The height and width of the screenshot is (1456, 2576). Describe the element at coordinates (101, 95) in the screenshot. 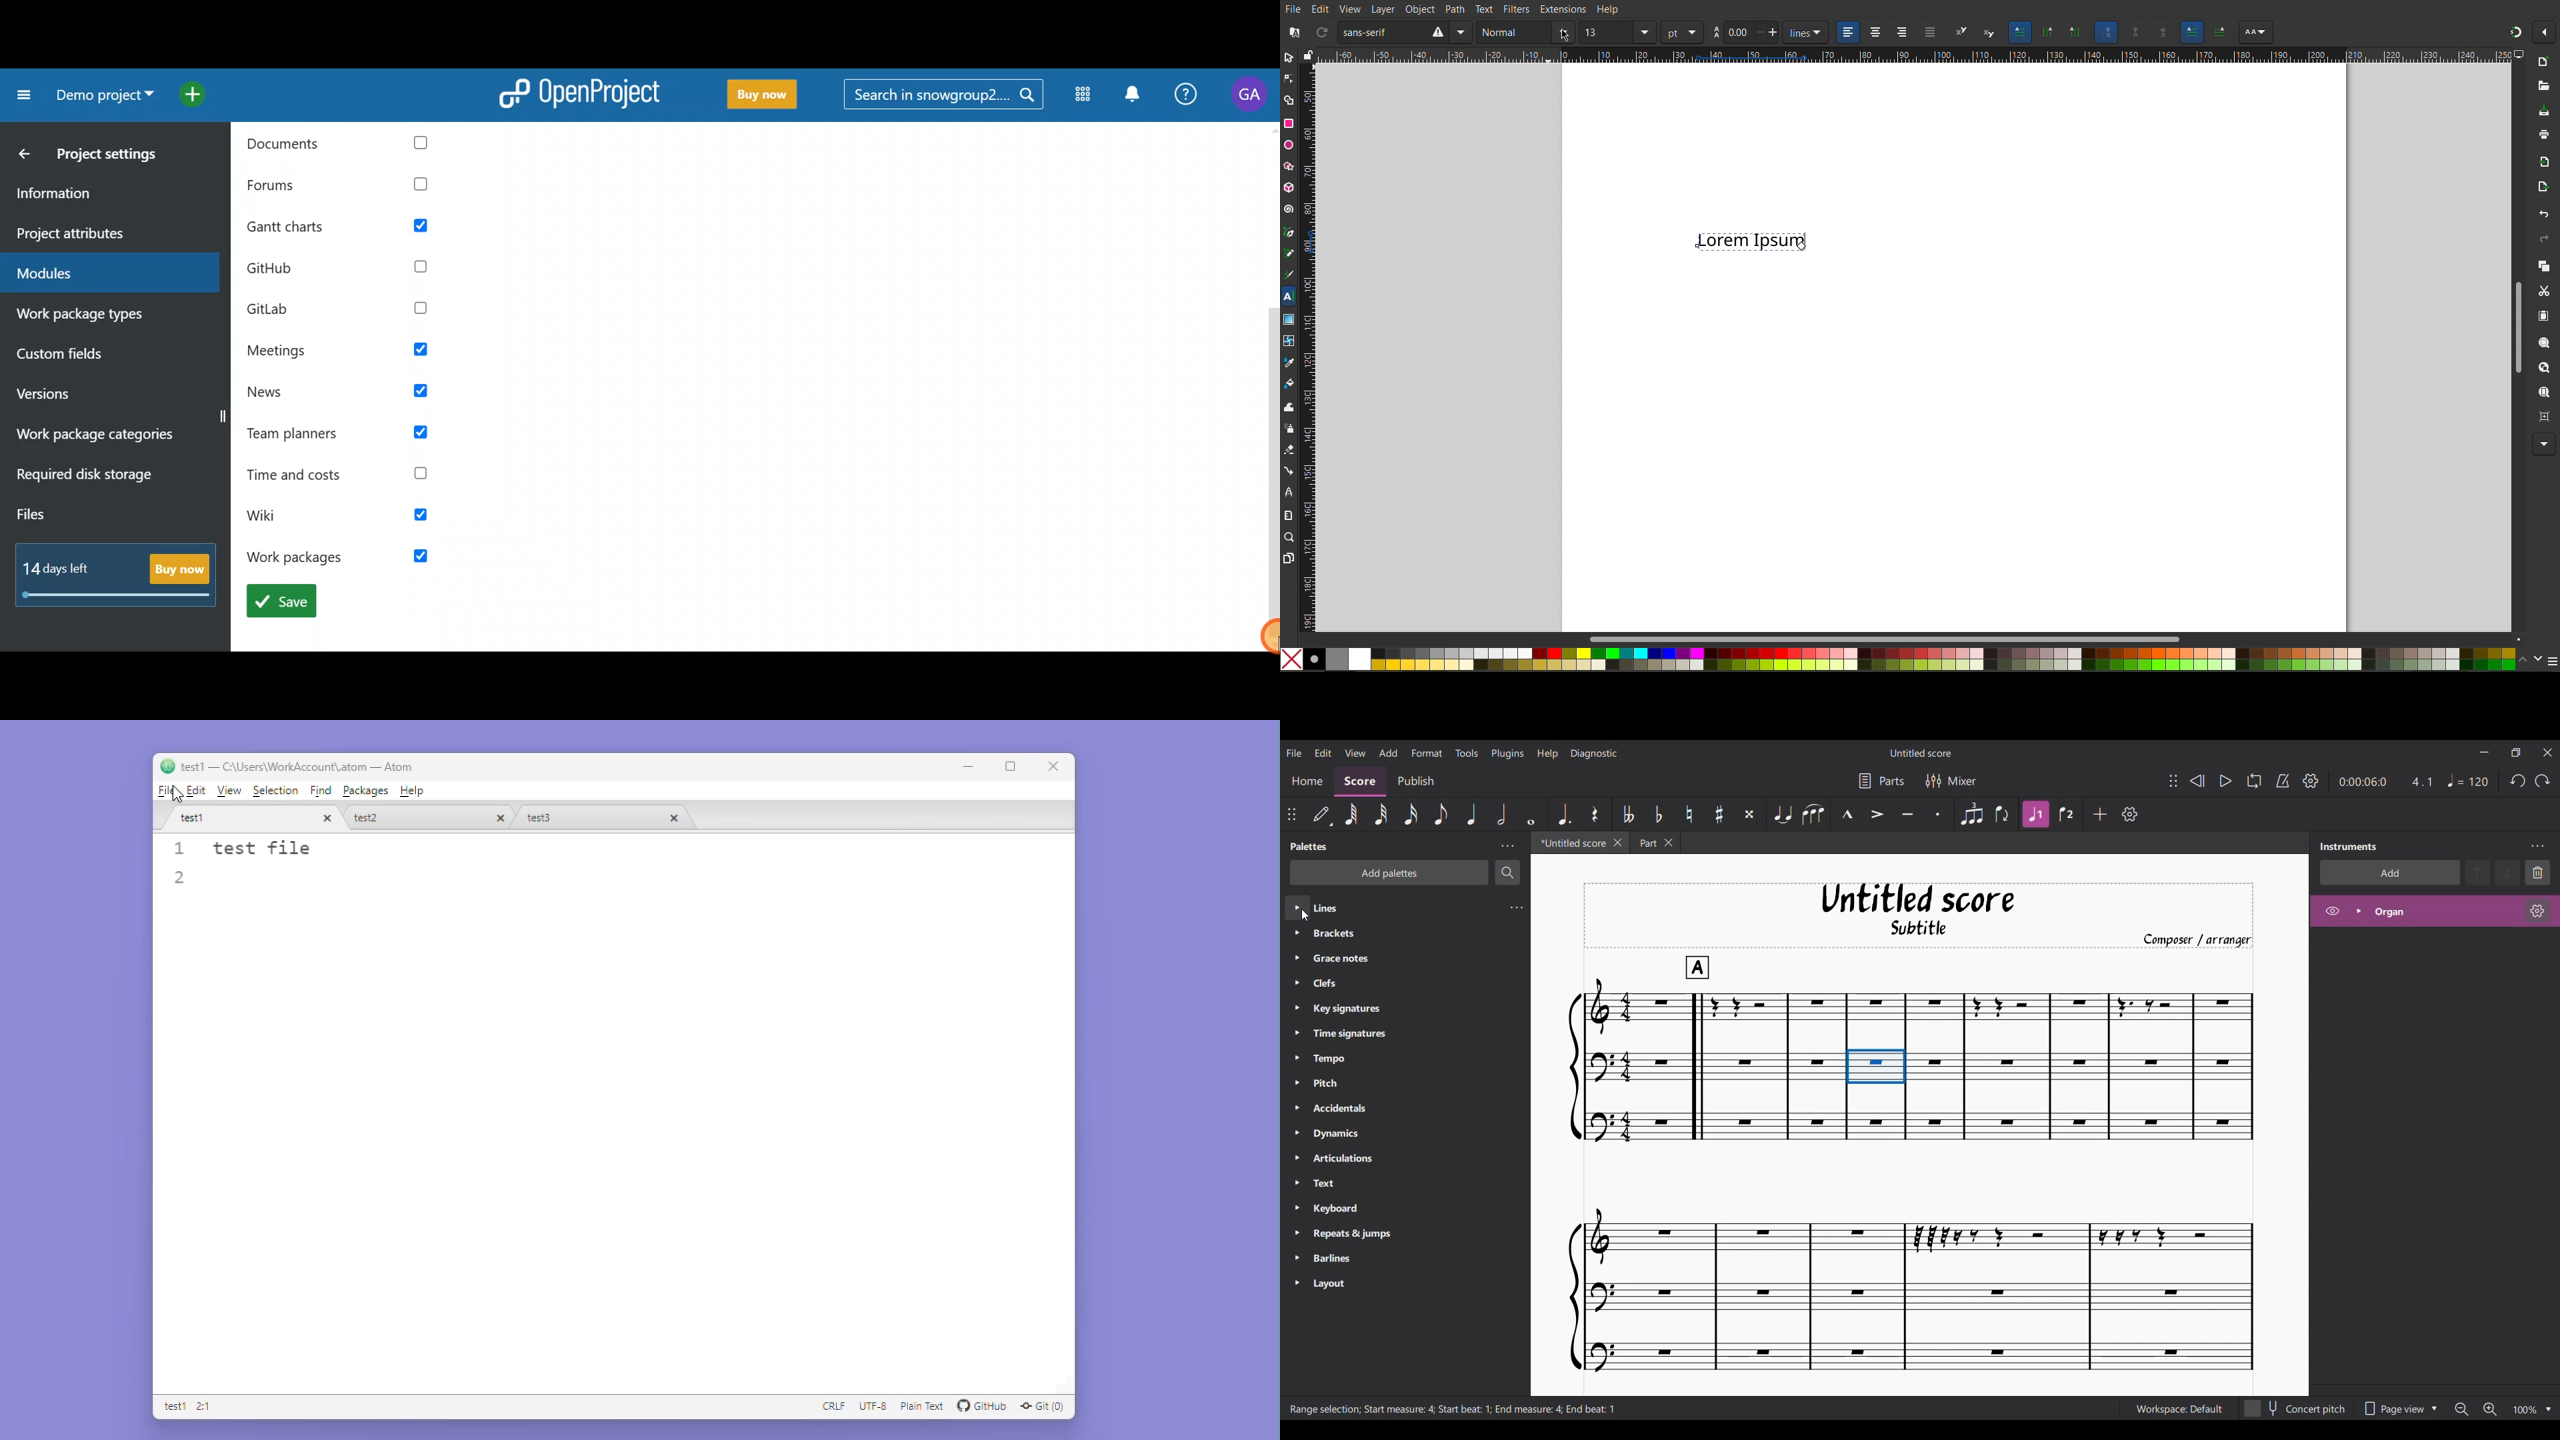

I see `Project name` at that location.